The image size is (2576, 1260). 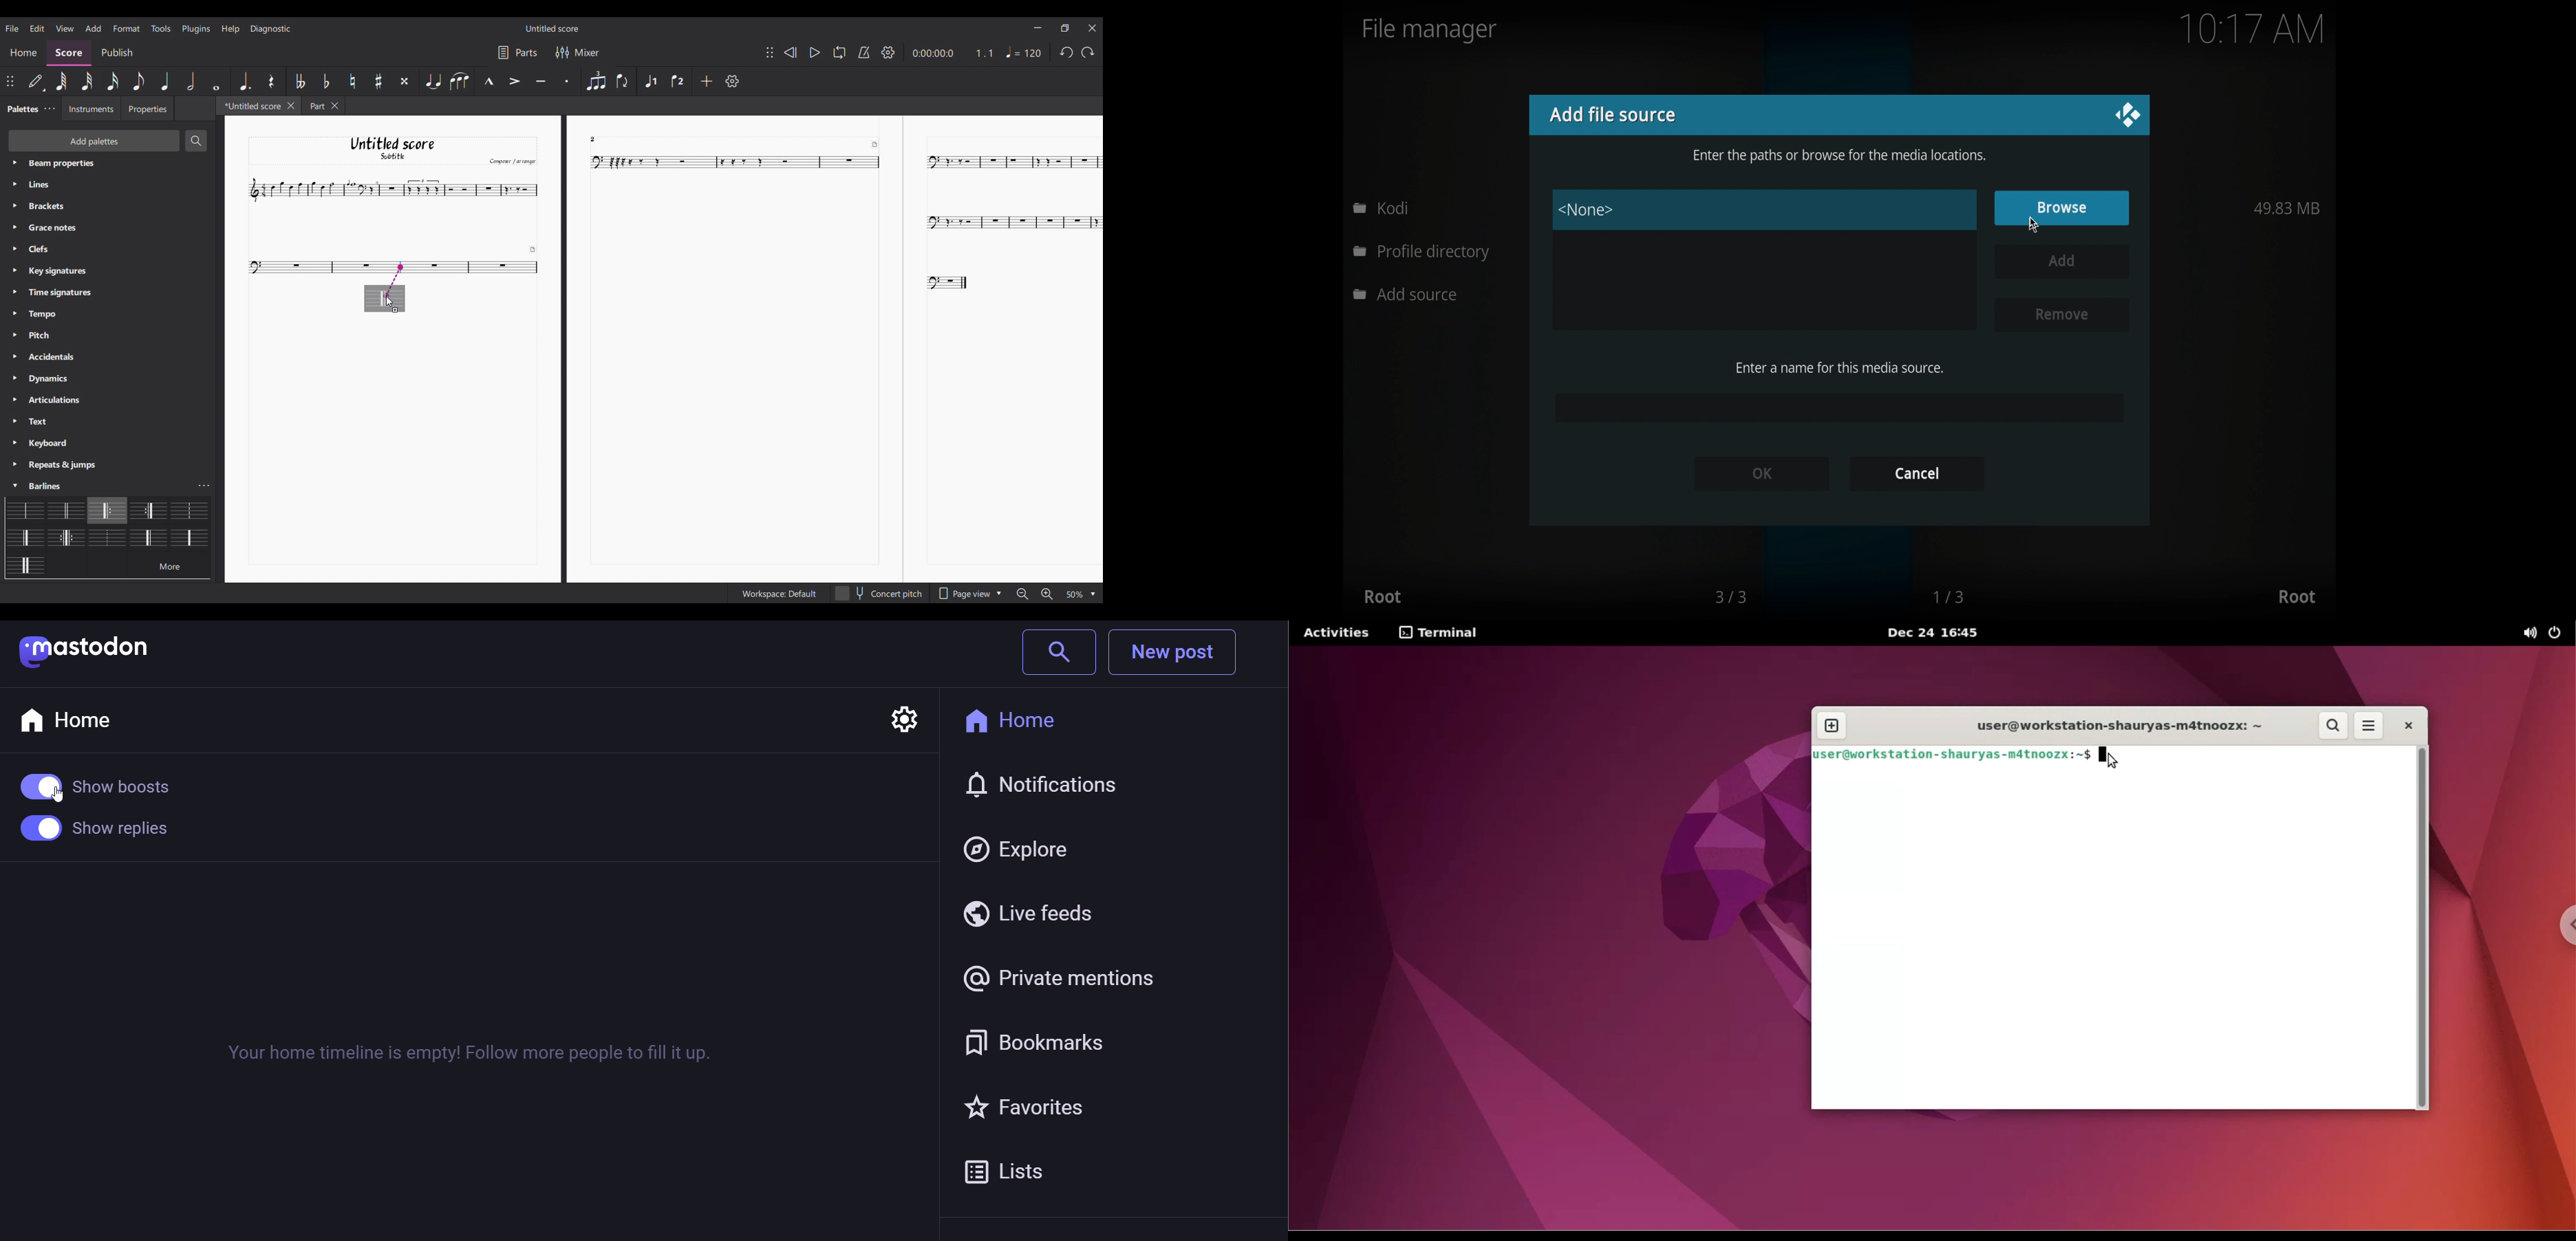 I want to click on cancel, so click(x=1918, y=475).